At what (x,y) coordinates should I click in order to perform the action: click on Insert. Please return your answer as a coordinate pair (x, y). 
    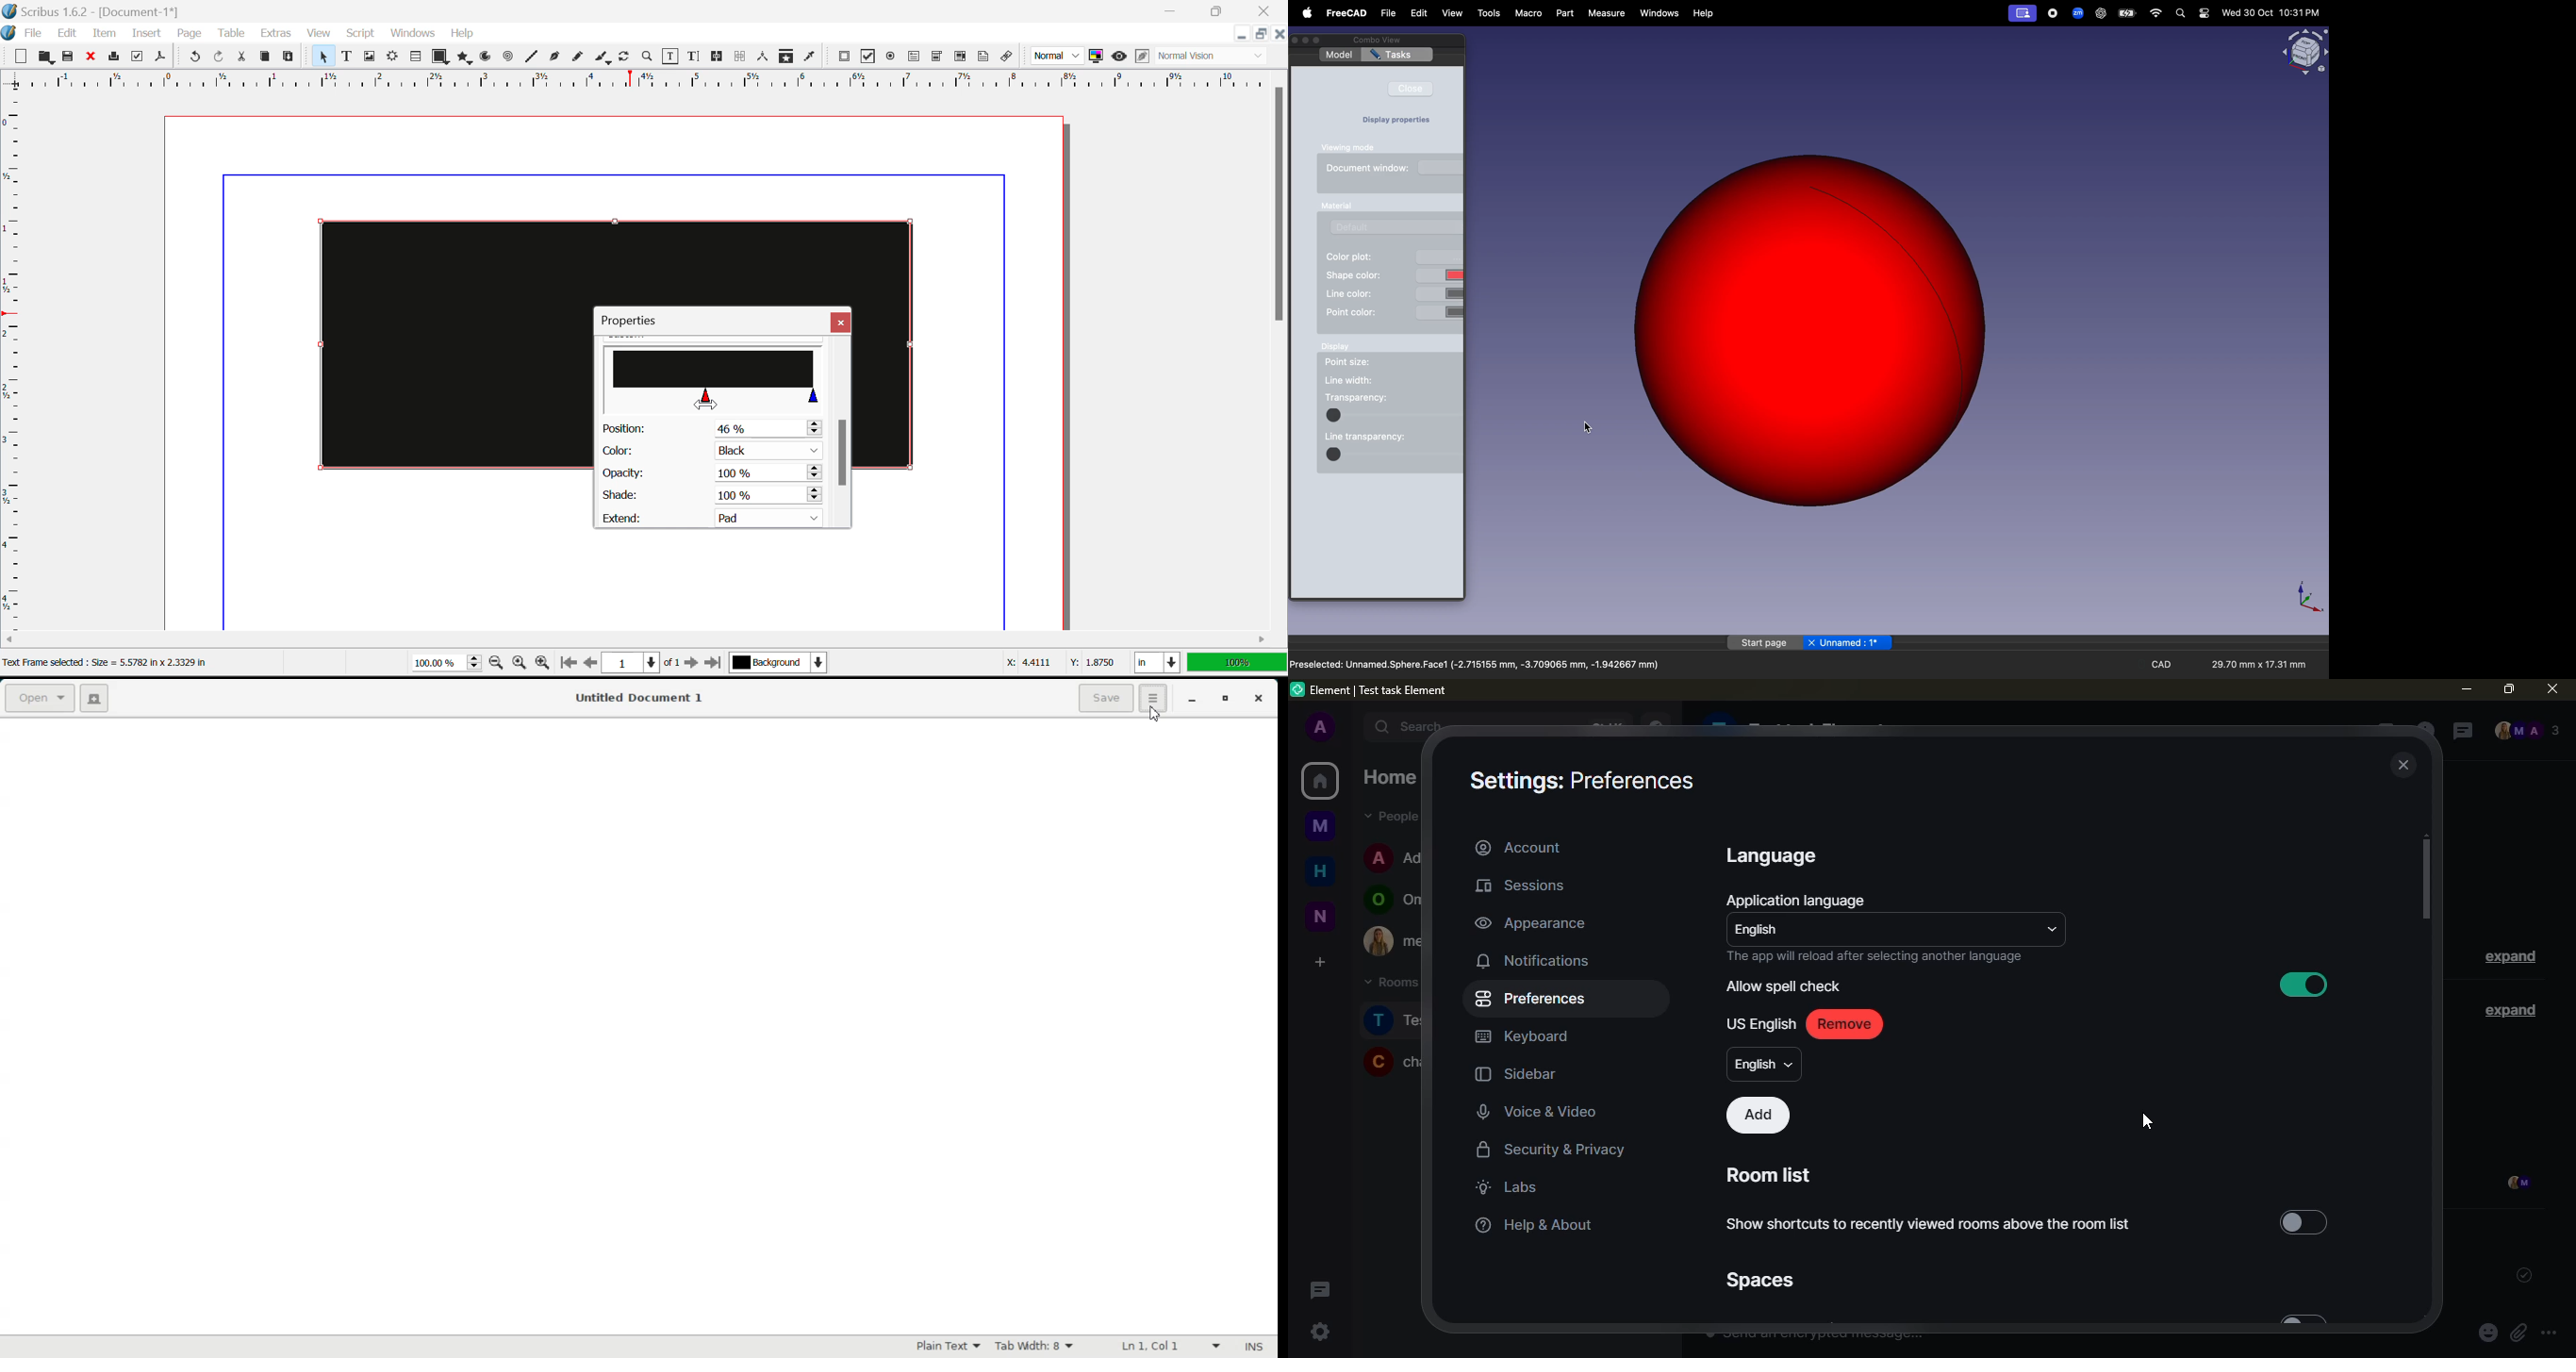
    Looking at the image, I should click on (1255, 1347).